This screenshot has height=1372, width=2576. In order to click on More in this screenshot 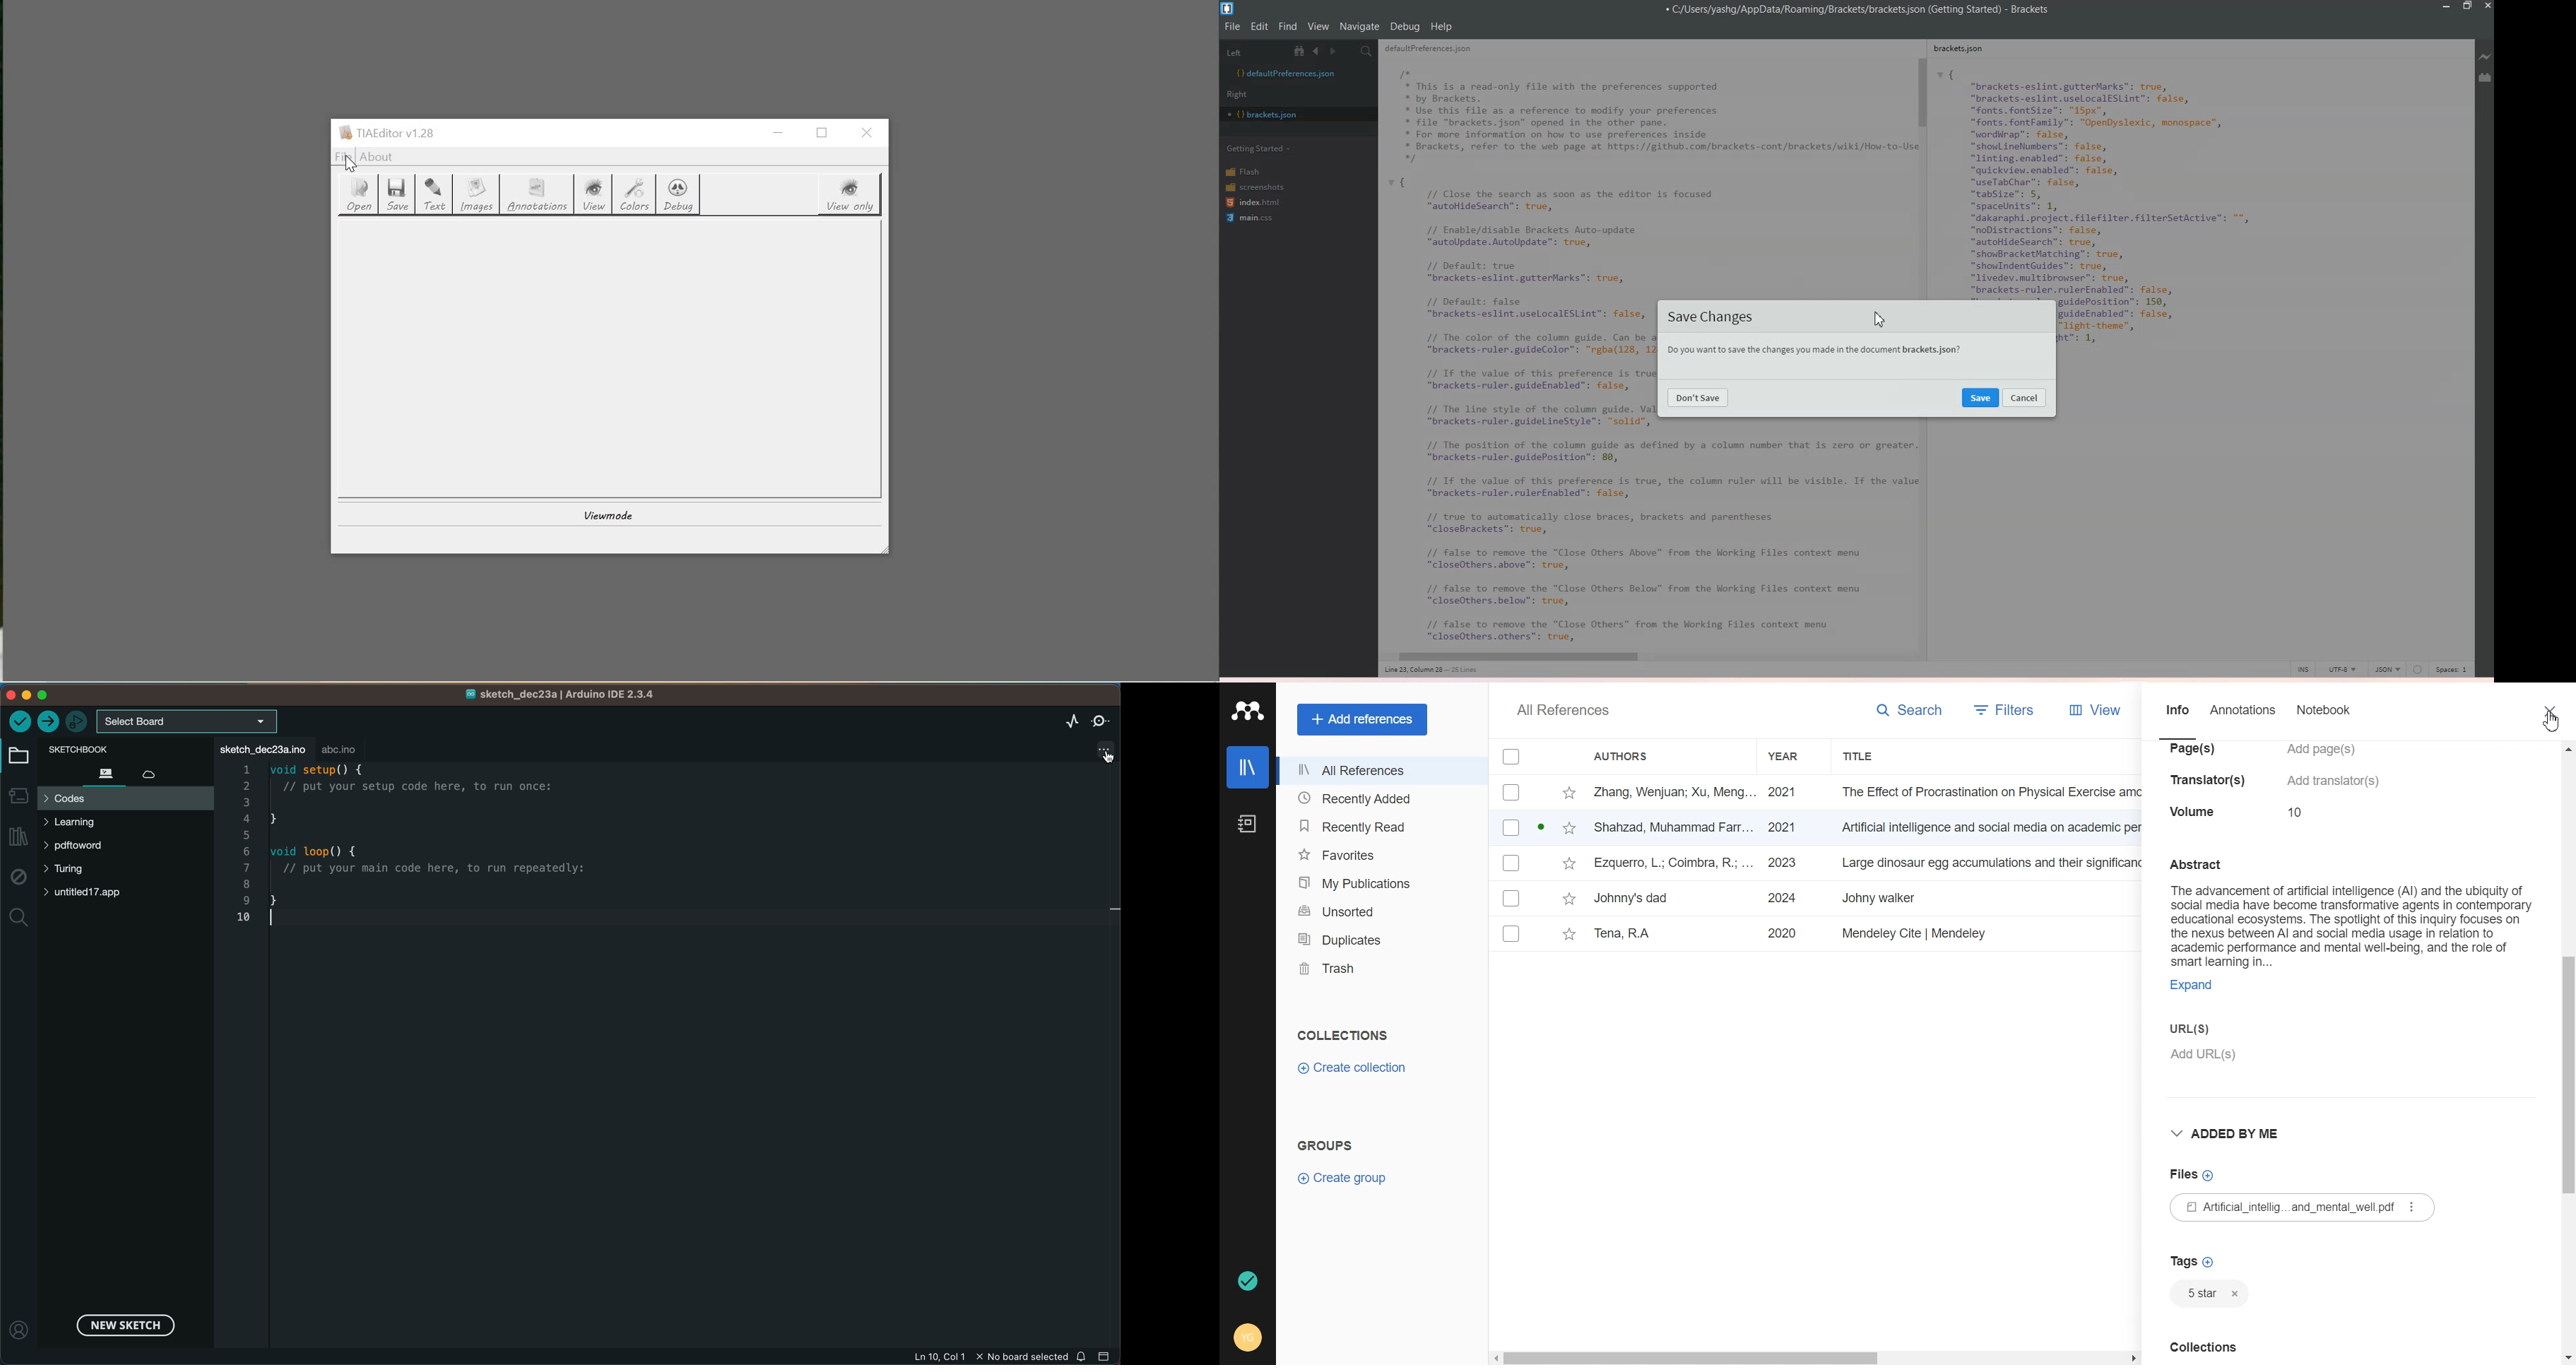, I will do `click(2410, 1207)`.